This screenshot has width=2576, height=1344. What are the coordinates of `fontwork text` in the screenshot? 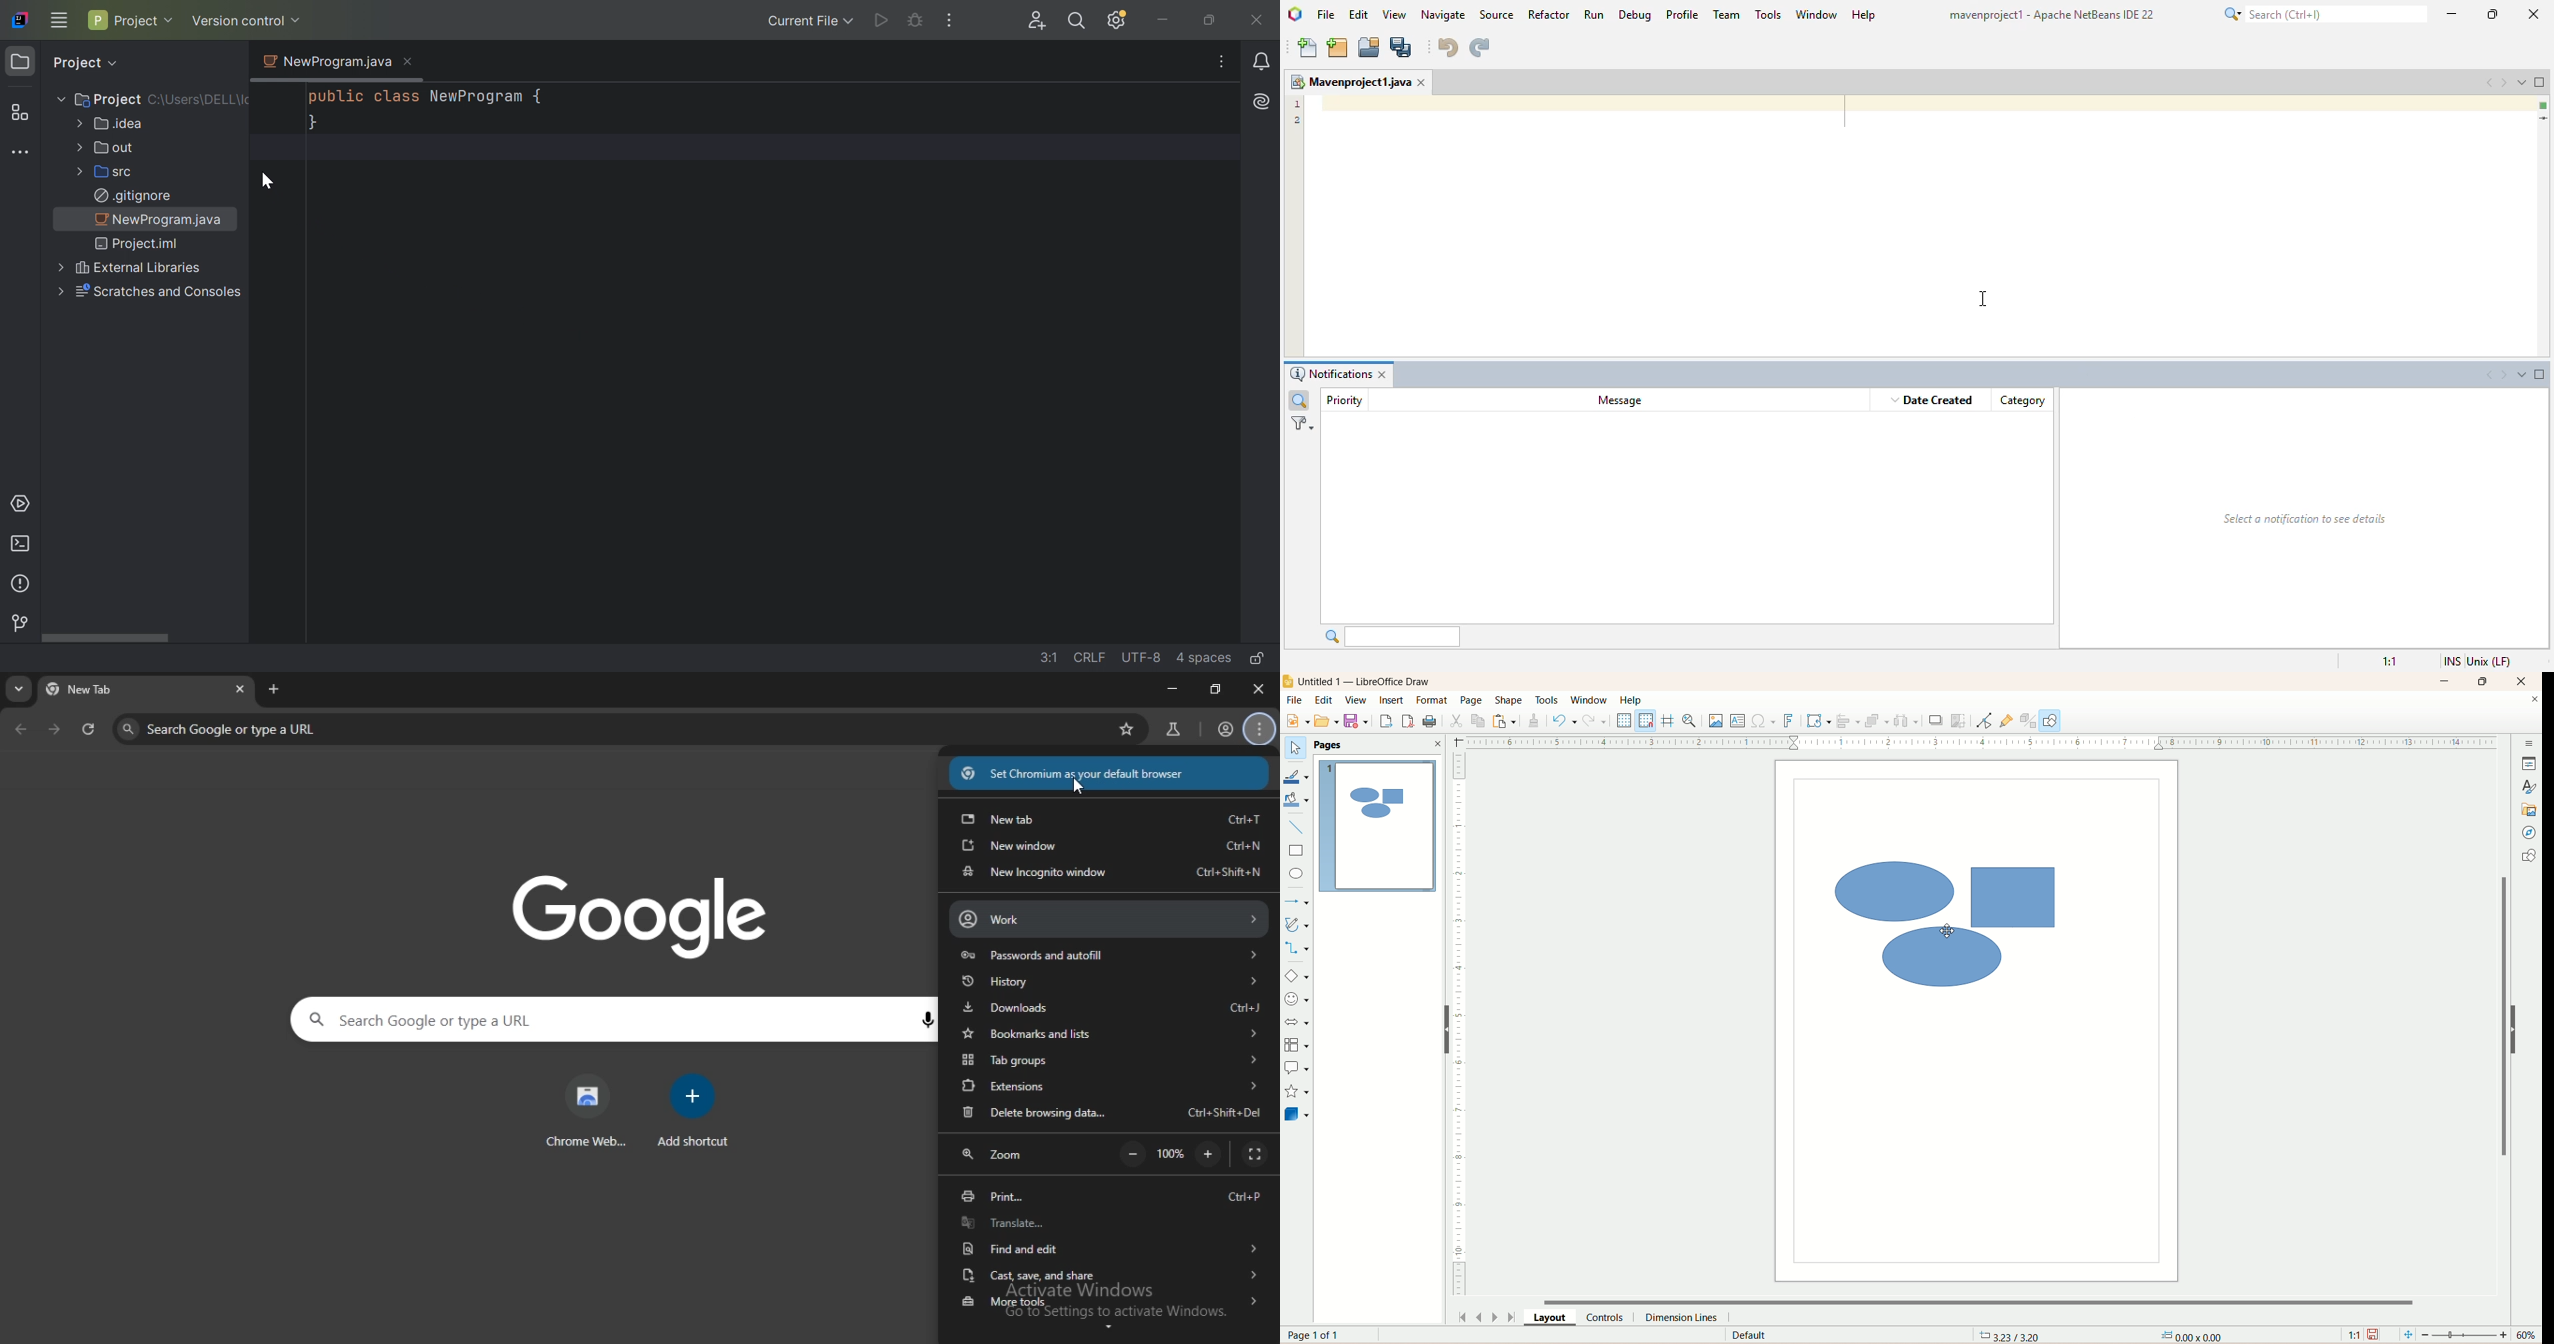 It's located at (1790, 720).